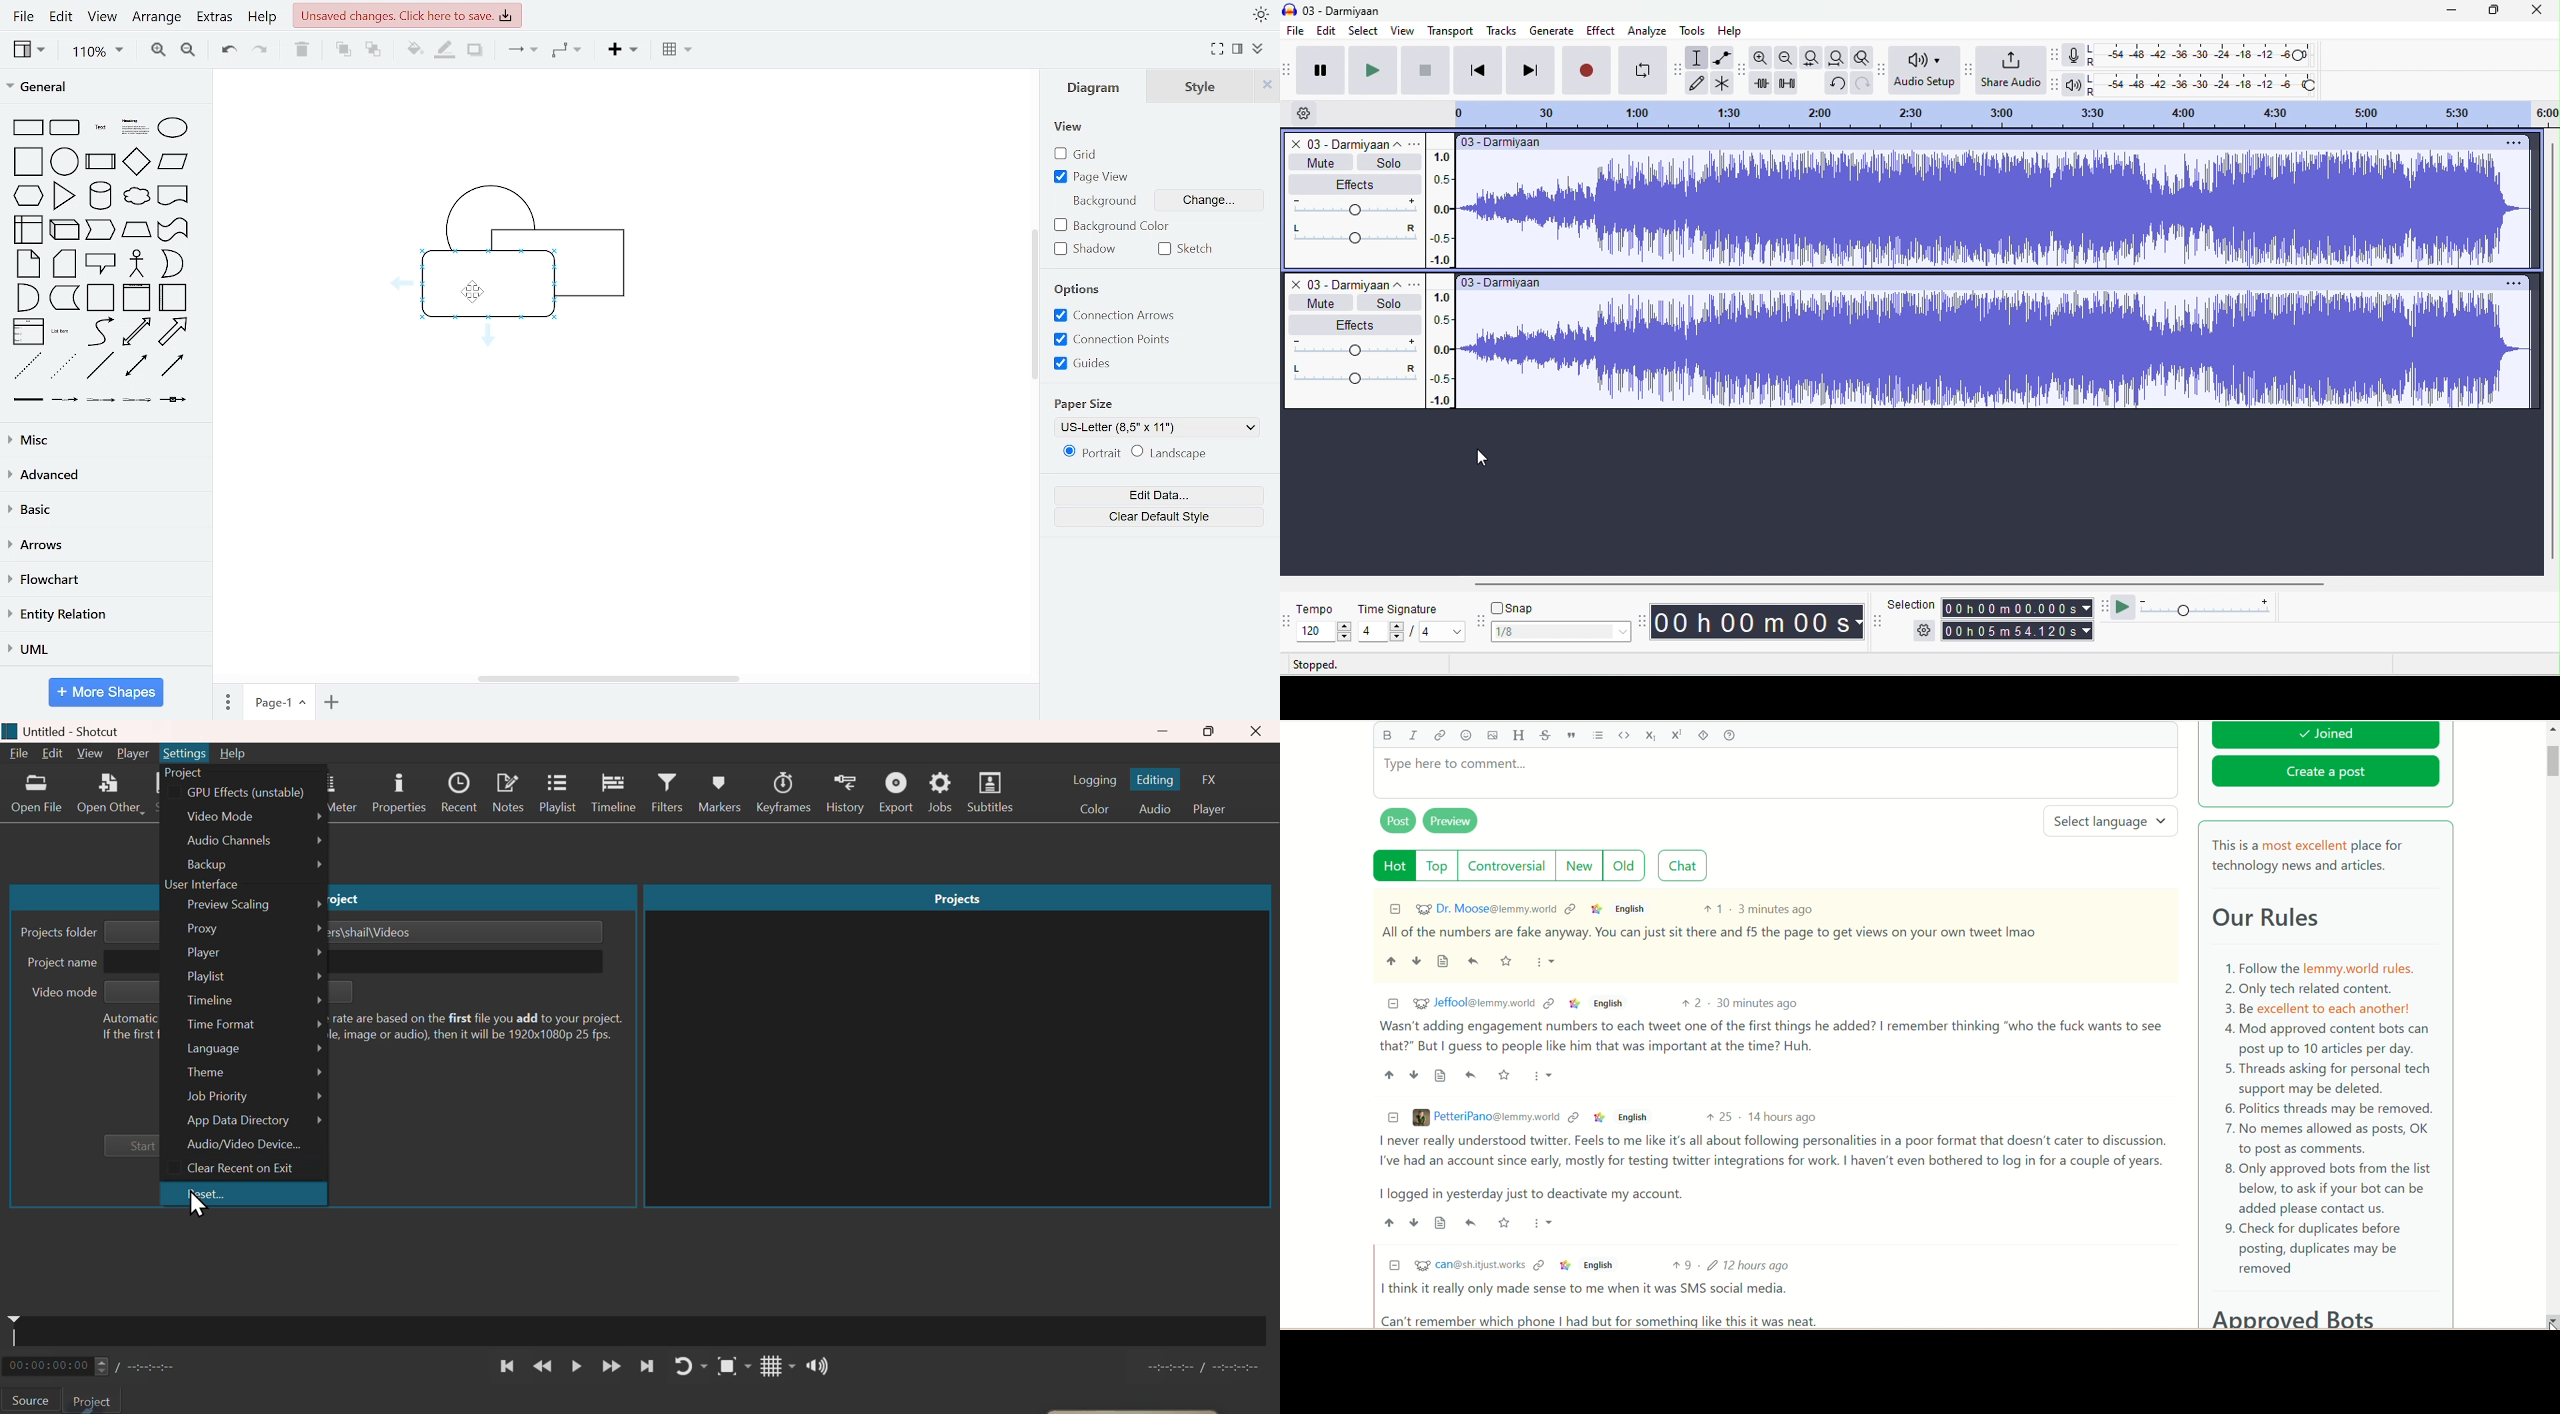 The width and height of the screenshot is (2576, 1428). I want to click on waypoints, so click(568, 52).